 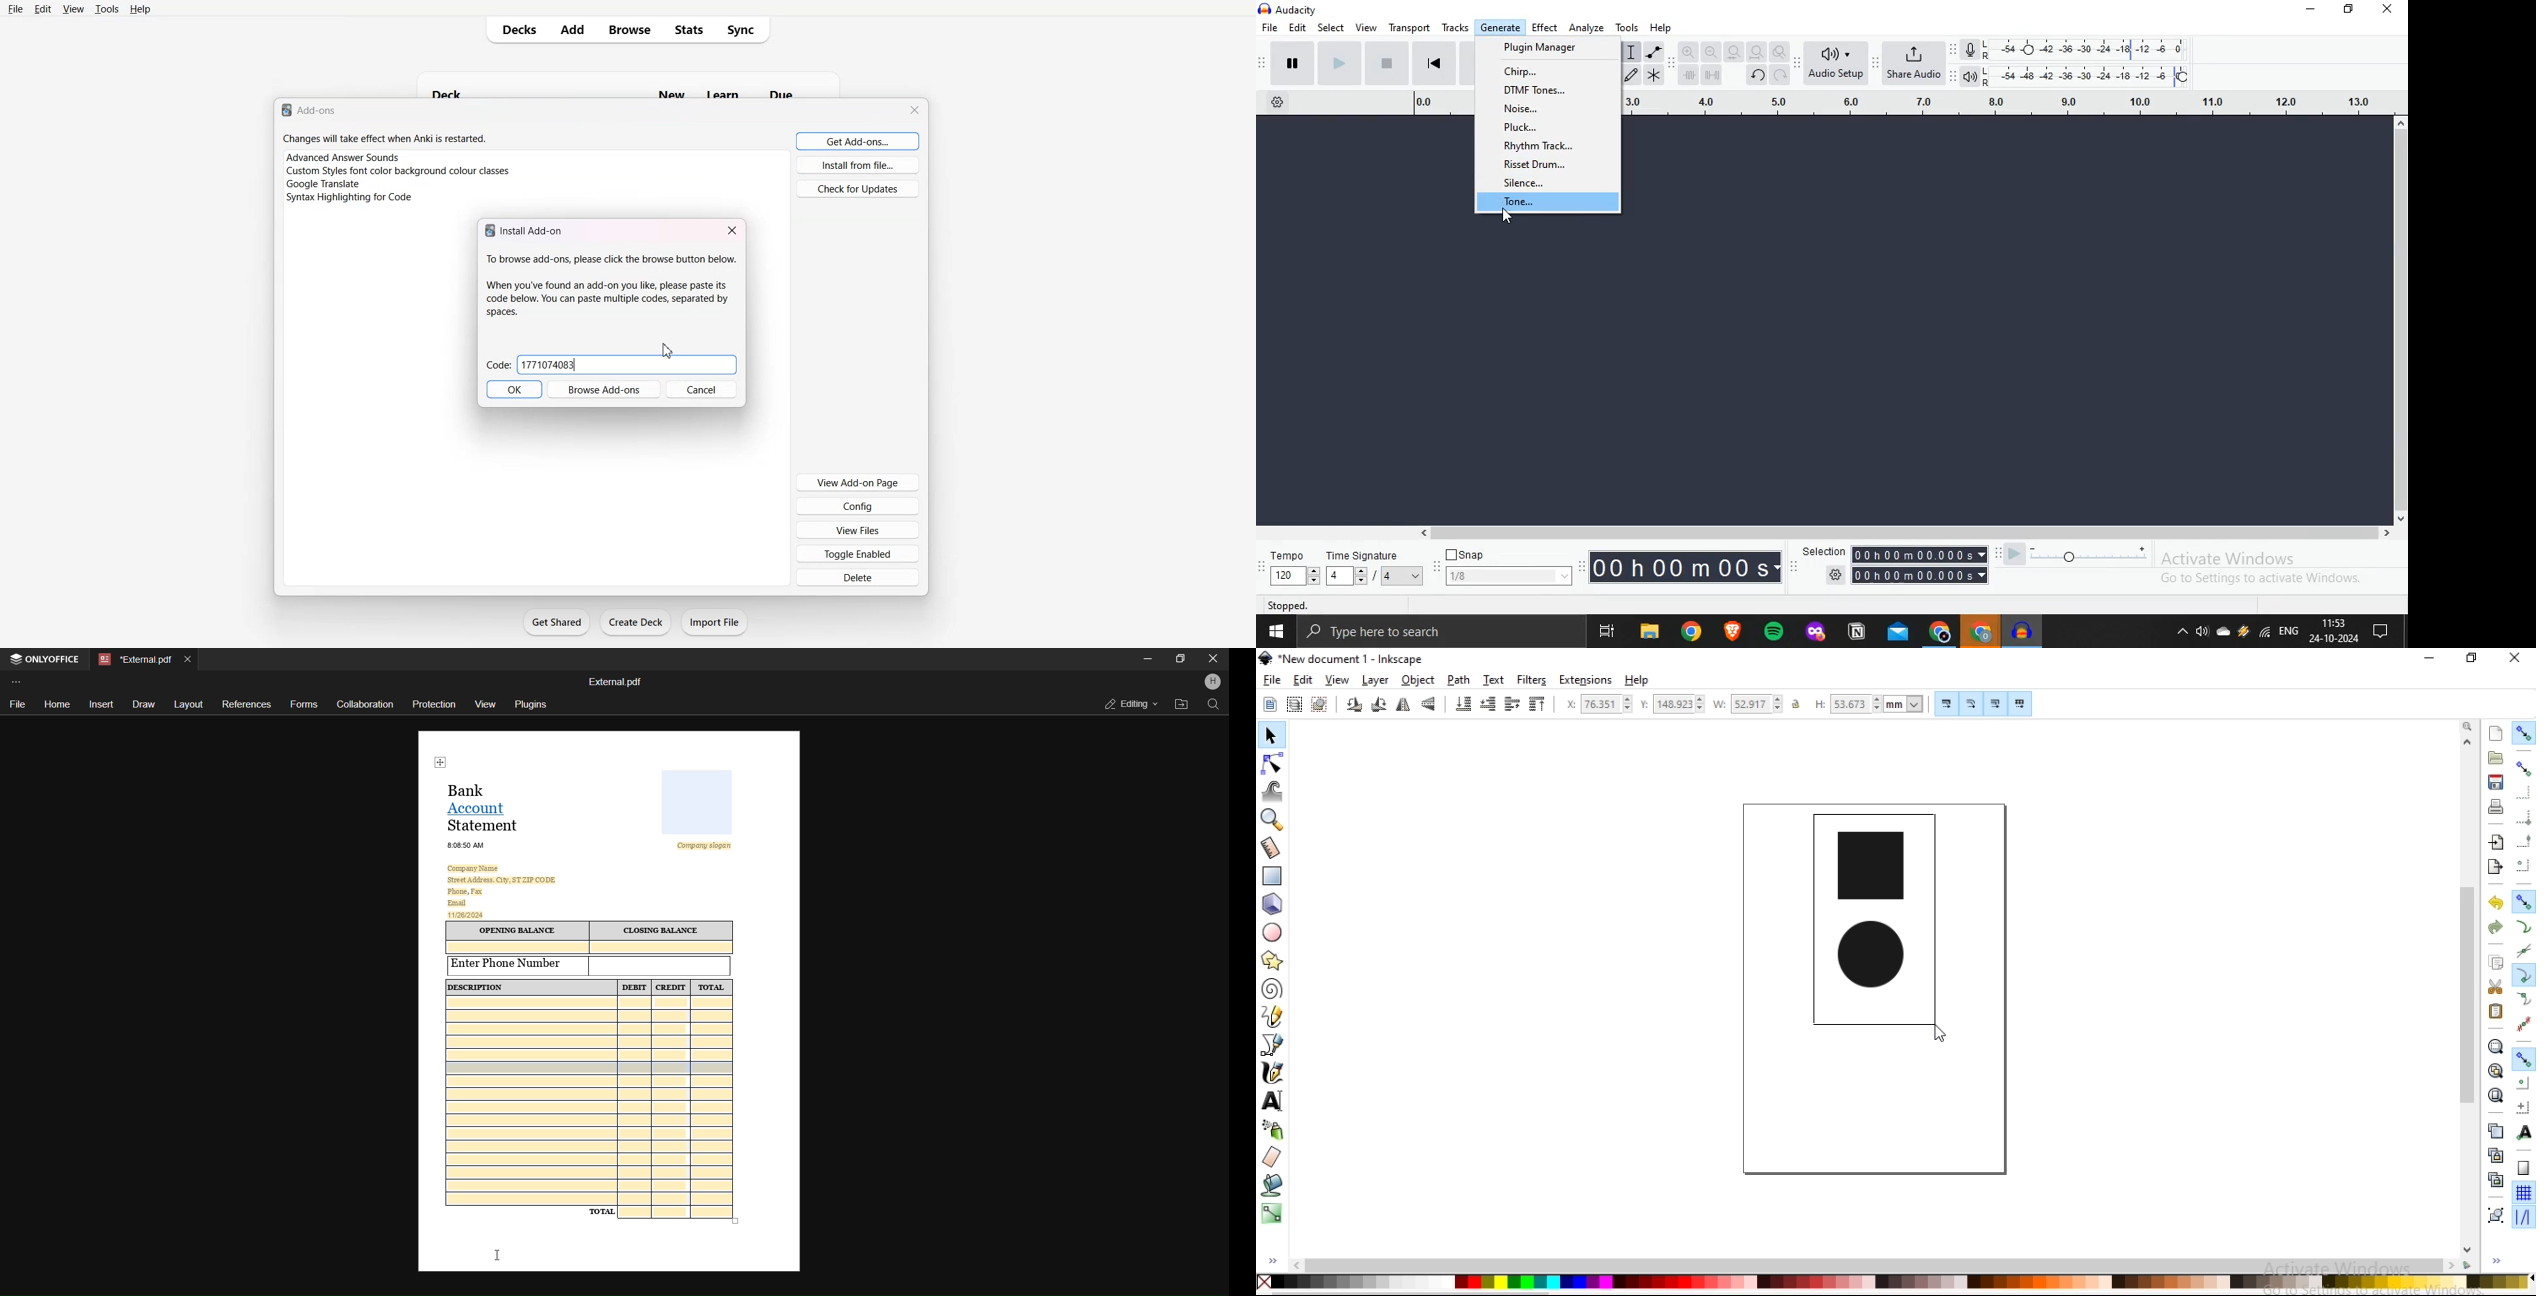 I want to click on Import File, so click(x=717, y=622).